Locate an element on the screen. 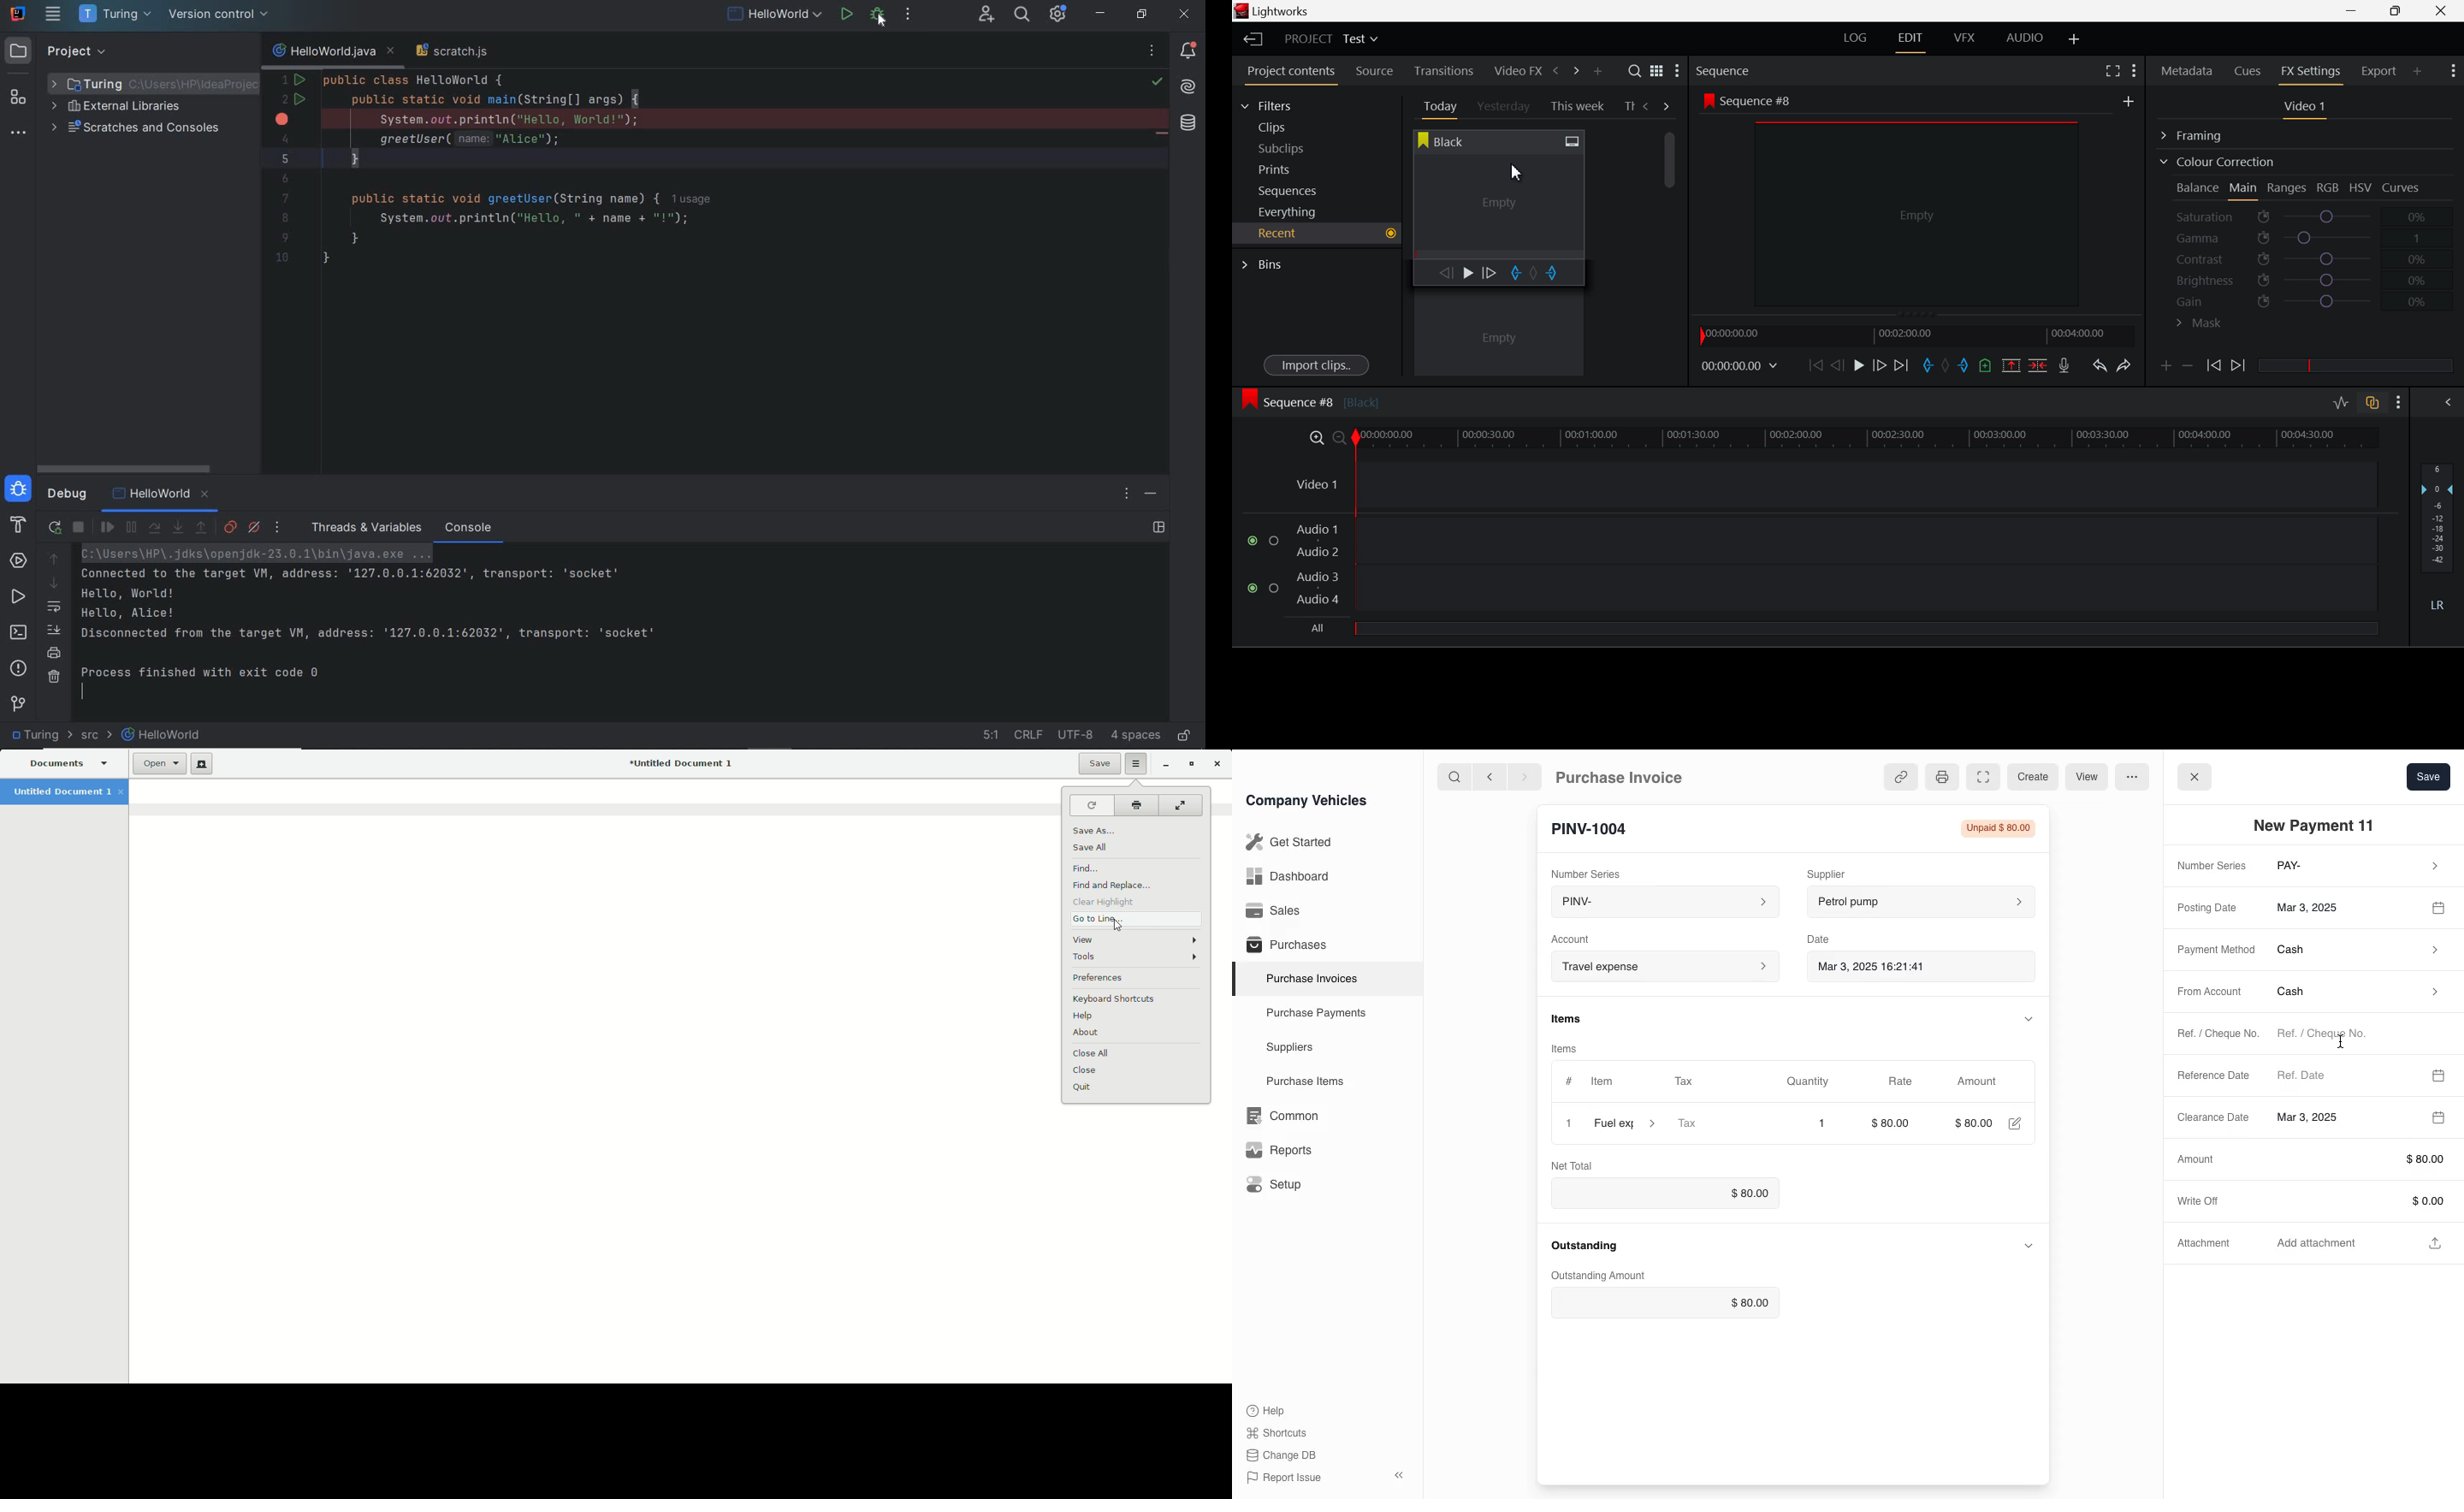 The height and width of the screenshot is (1512, 2464). AUDIO Layout is located at coordinates (2024, 37).